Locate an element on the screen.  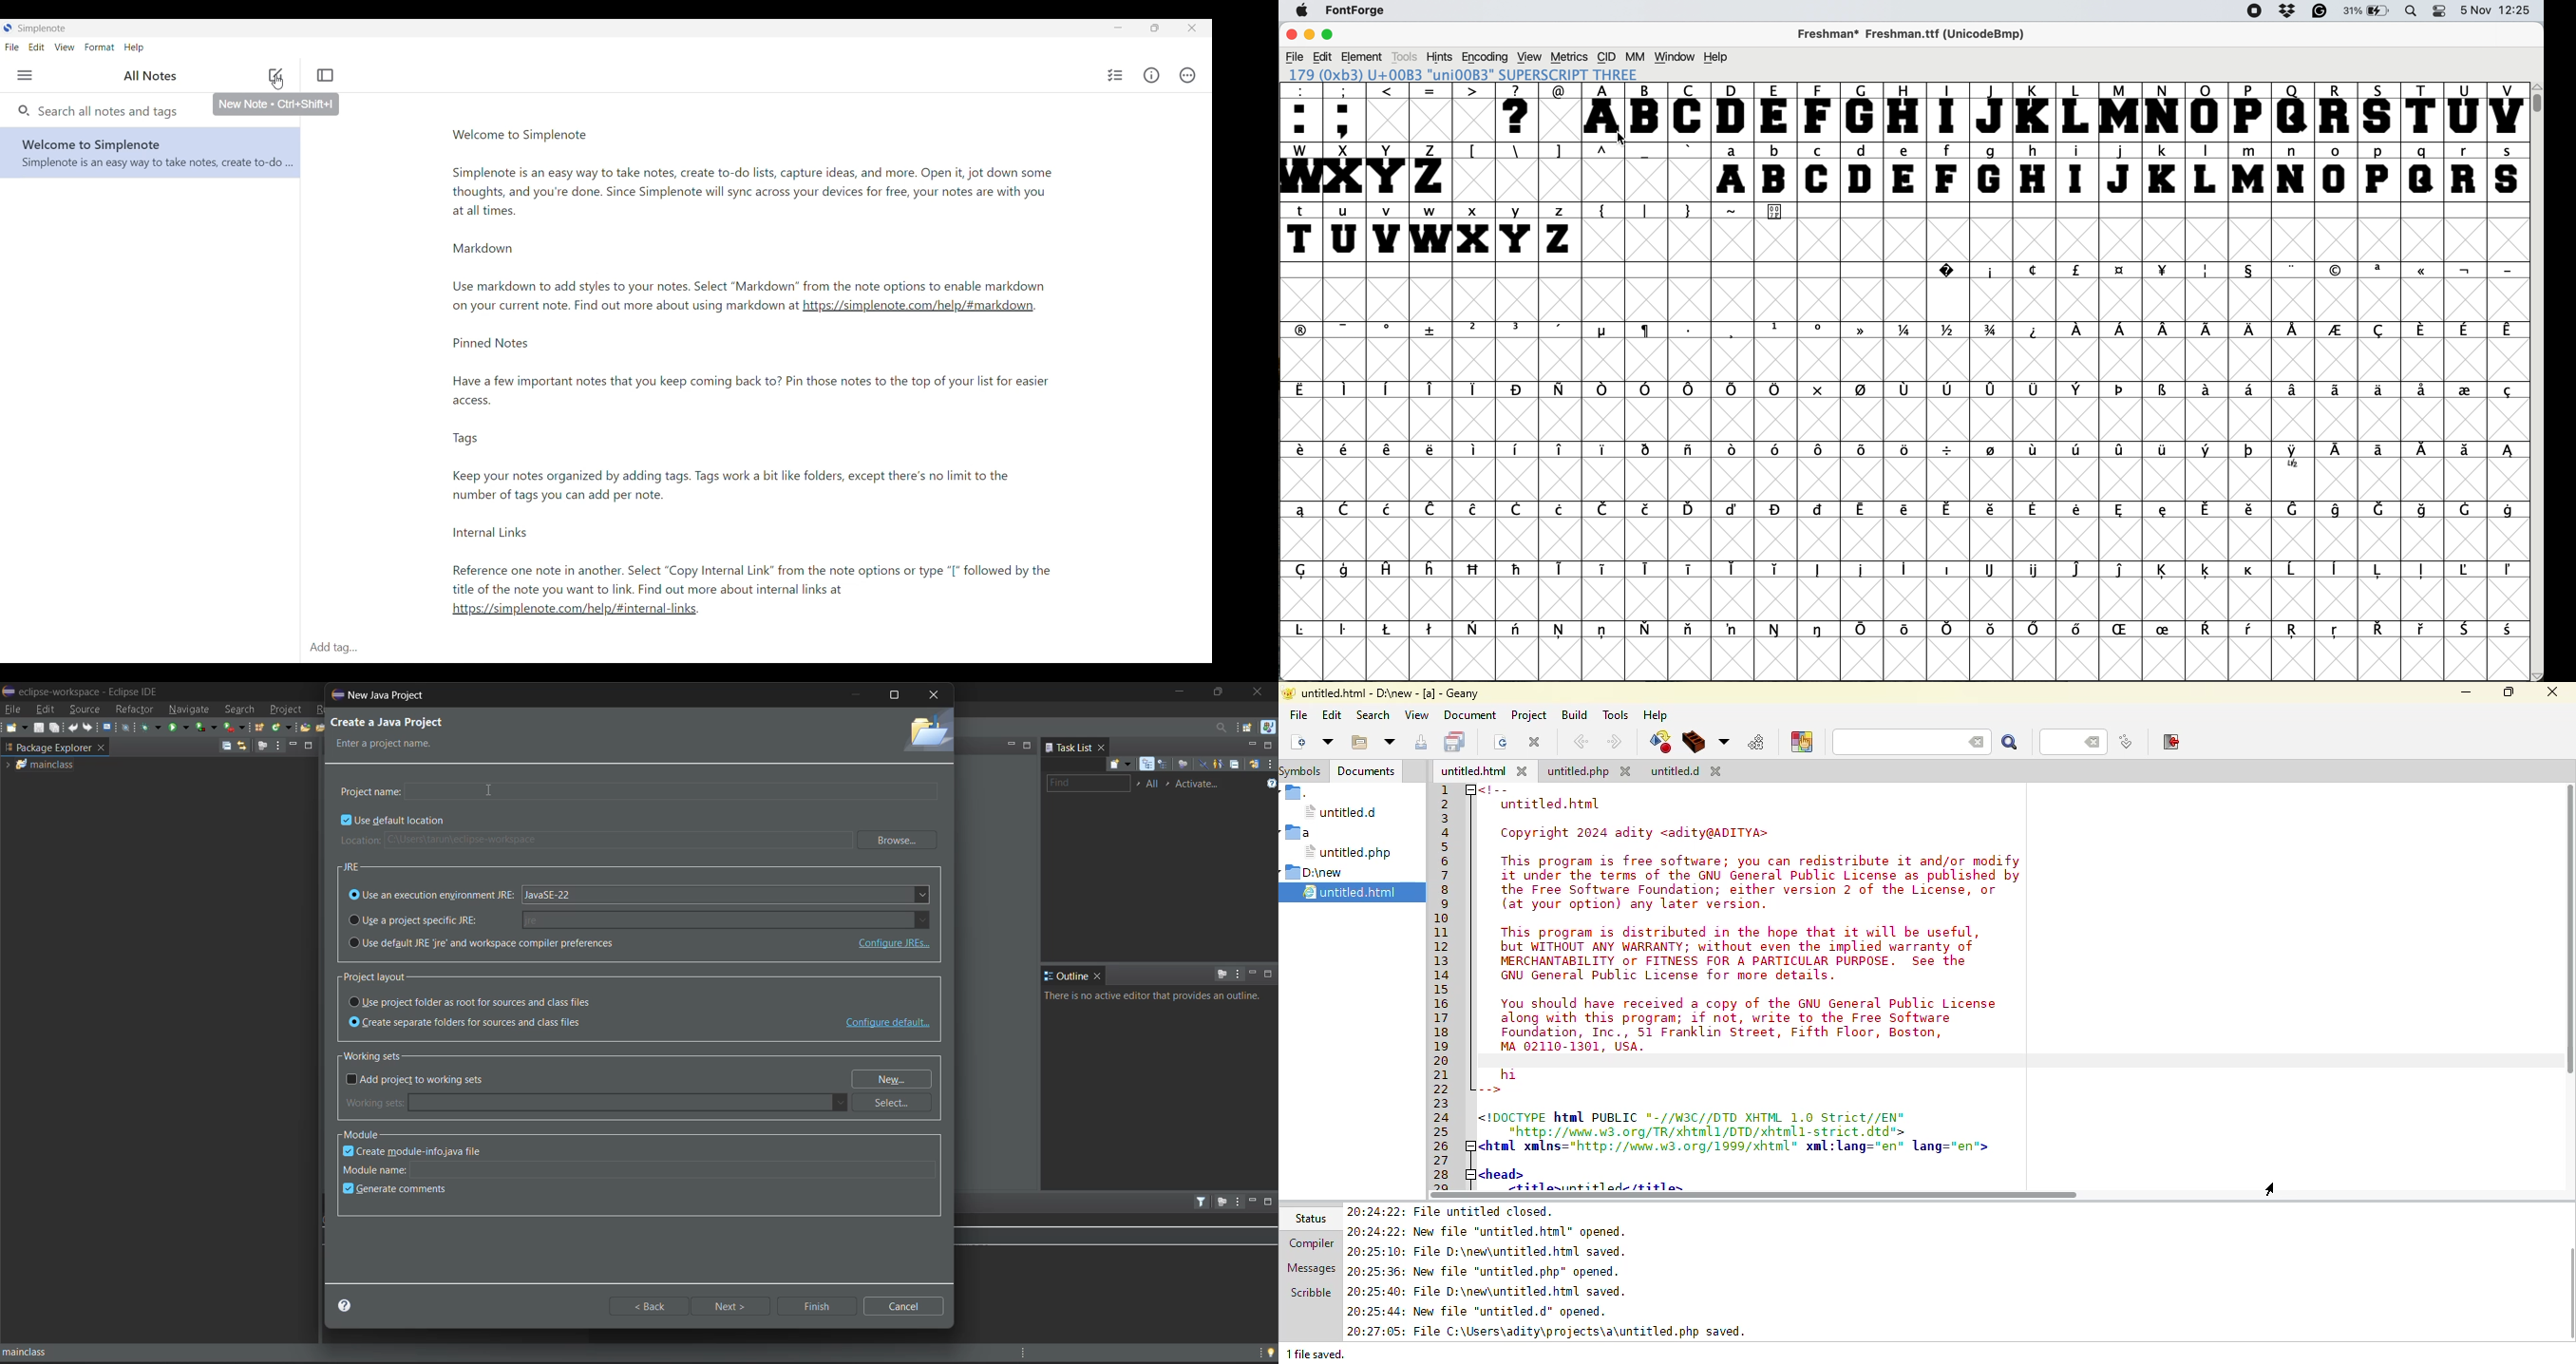
symbol is located at coordinates (2469, 569).